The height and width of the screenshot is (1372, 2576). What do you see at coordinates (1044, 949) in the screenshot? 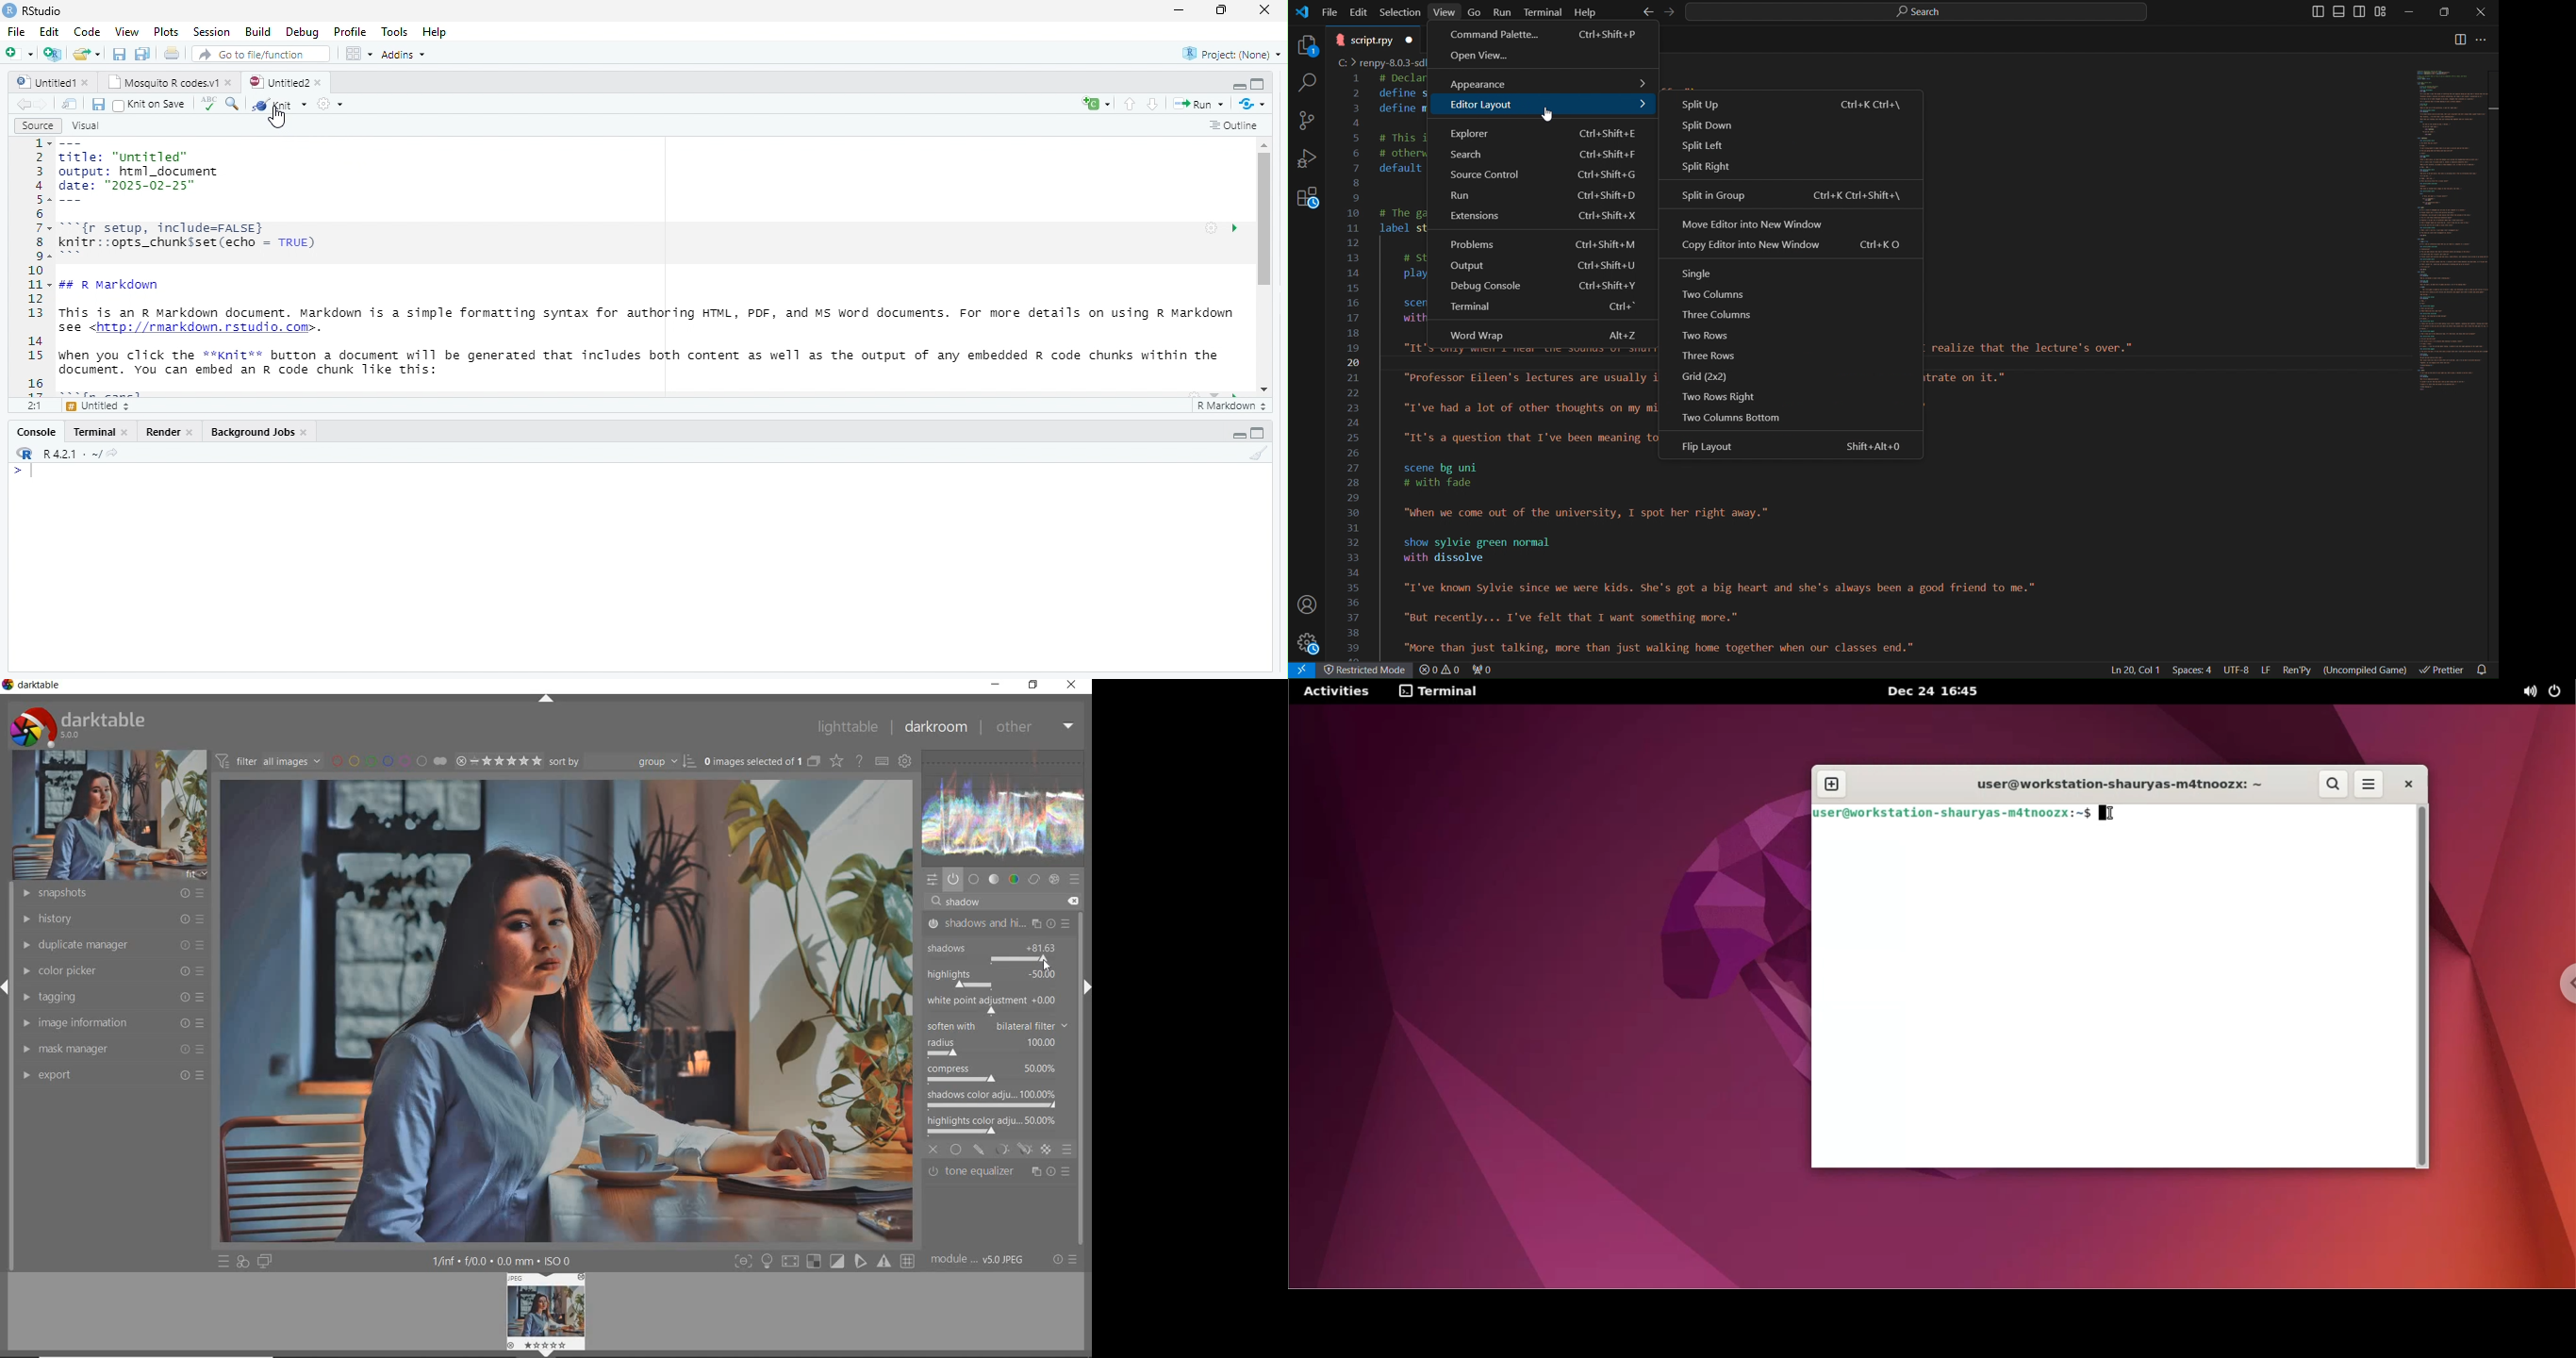
I see `show increased to 81.63` at bounding box center [1044, 949].